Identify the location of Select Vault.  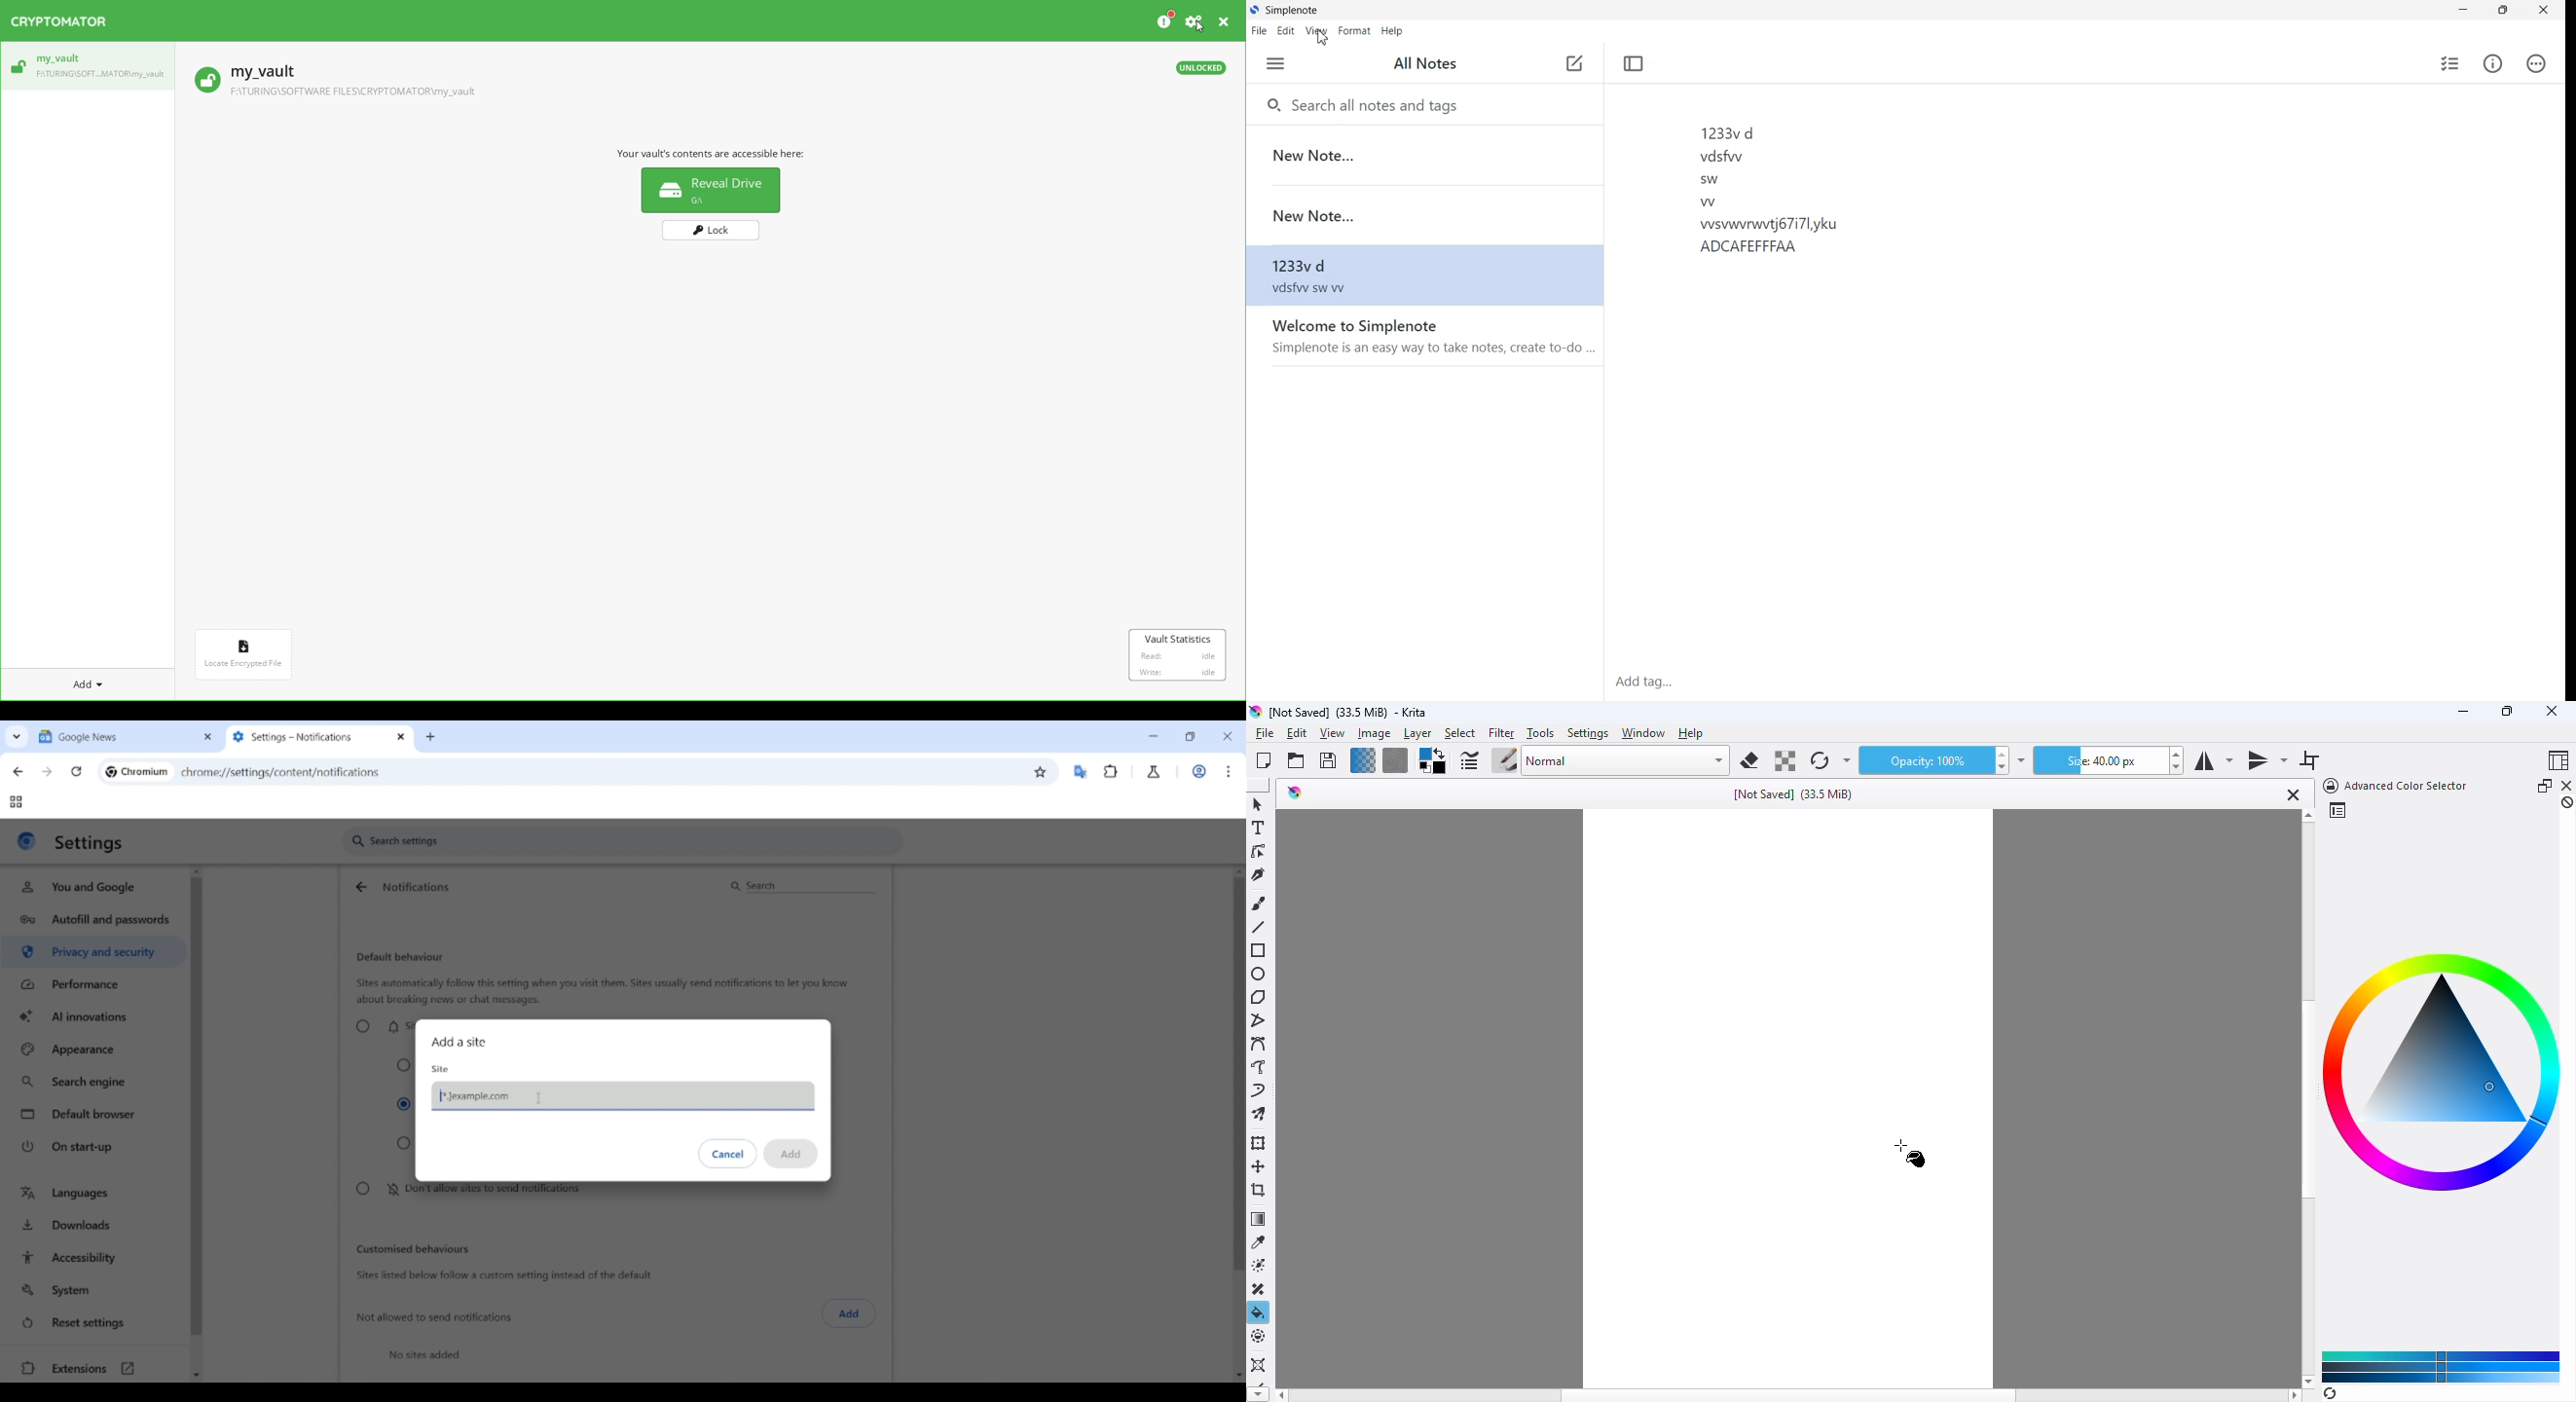
(90, 69).